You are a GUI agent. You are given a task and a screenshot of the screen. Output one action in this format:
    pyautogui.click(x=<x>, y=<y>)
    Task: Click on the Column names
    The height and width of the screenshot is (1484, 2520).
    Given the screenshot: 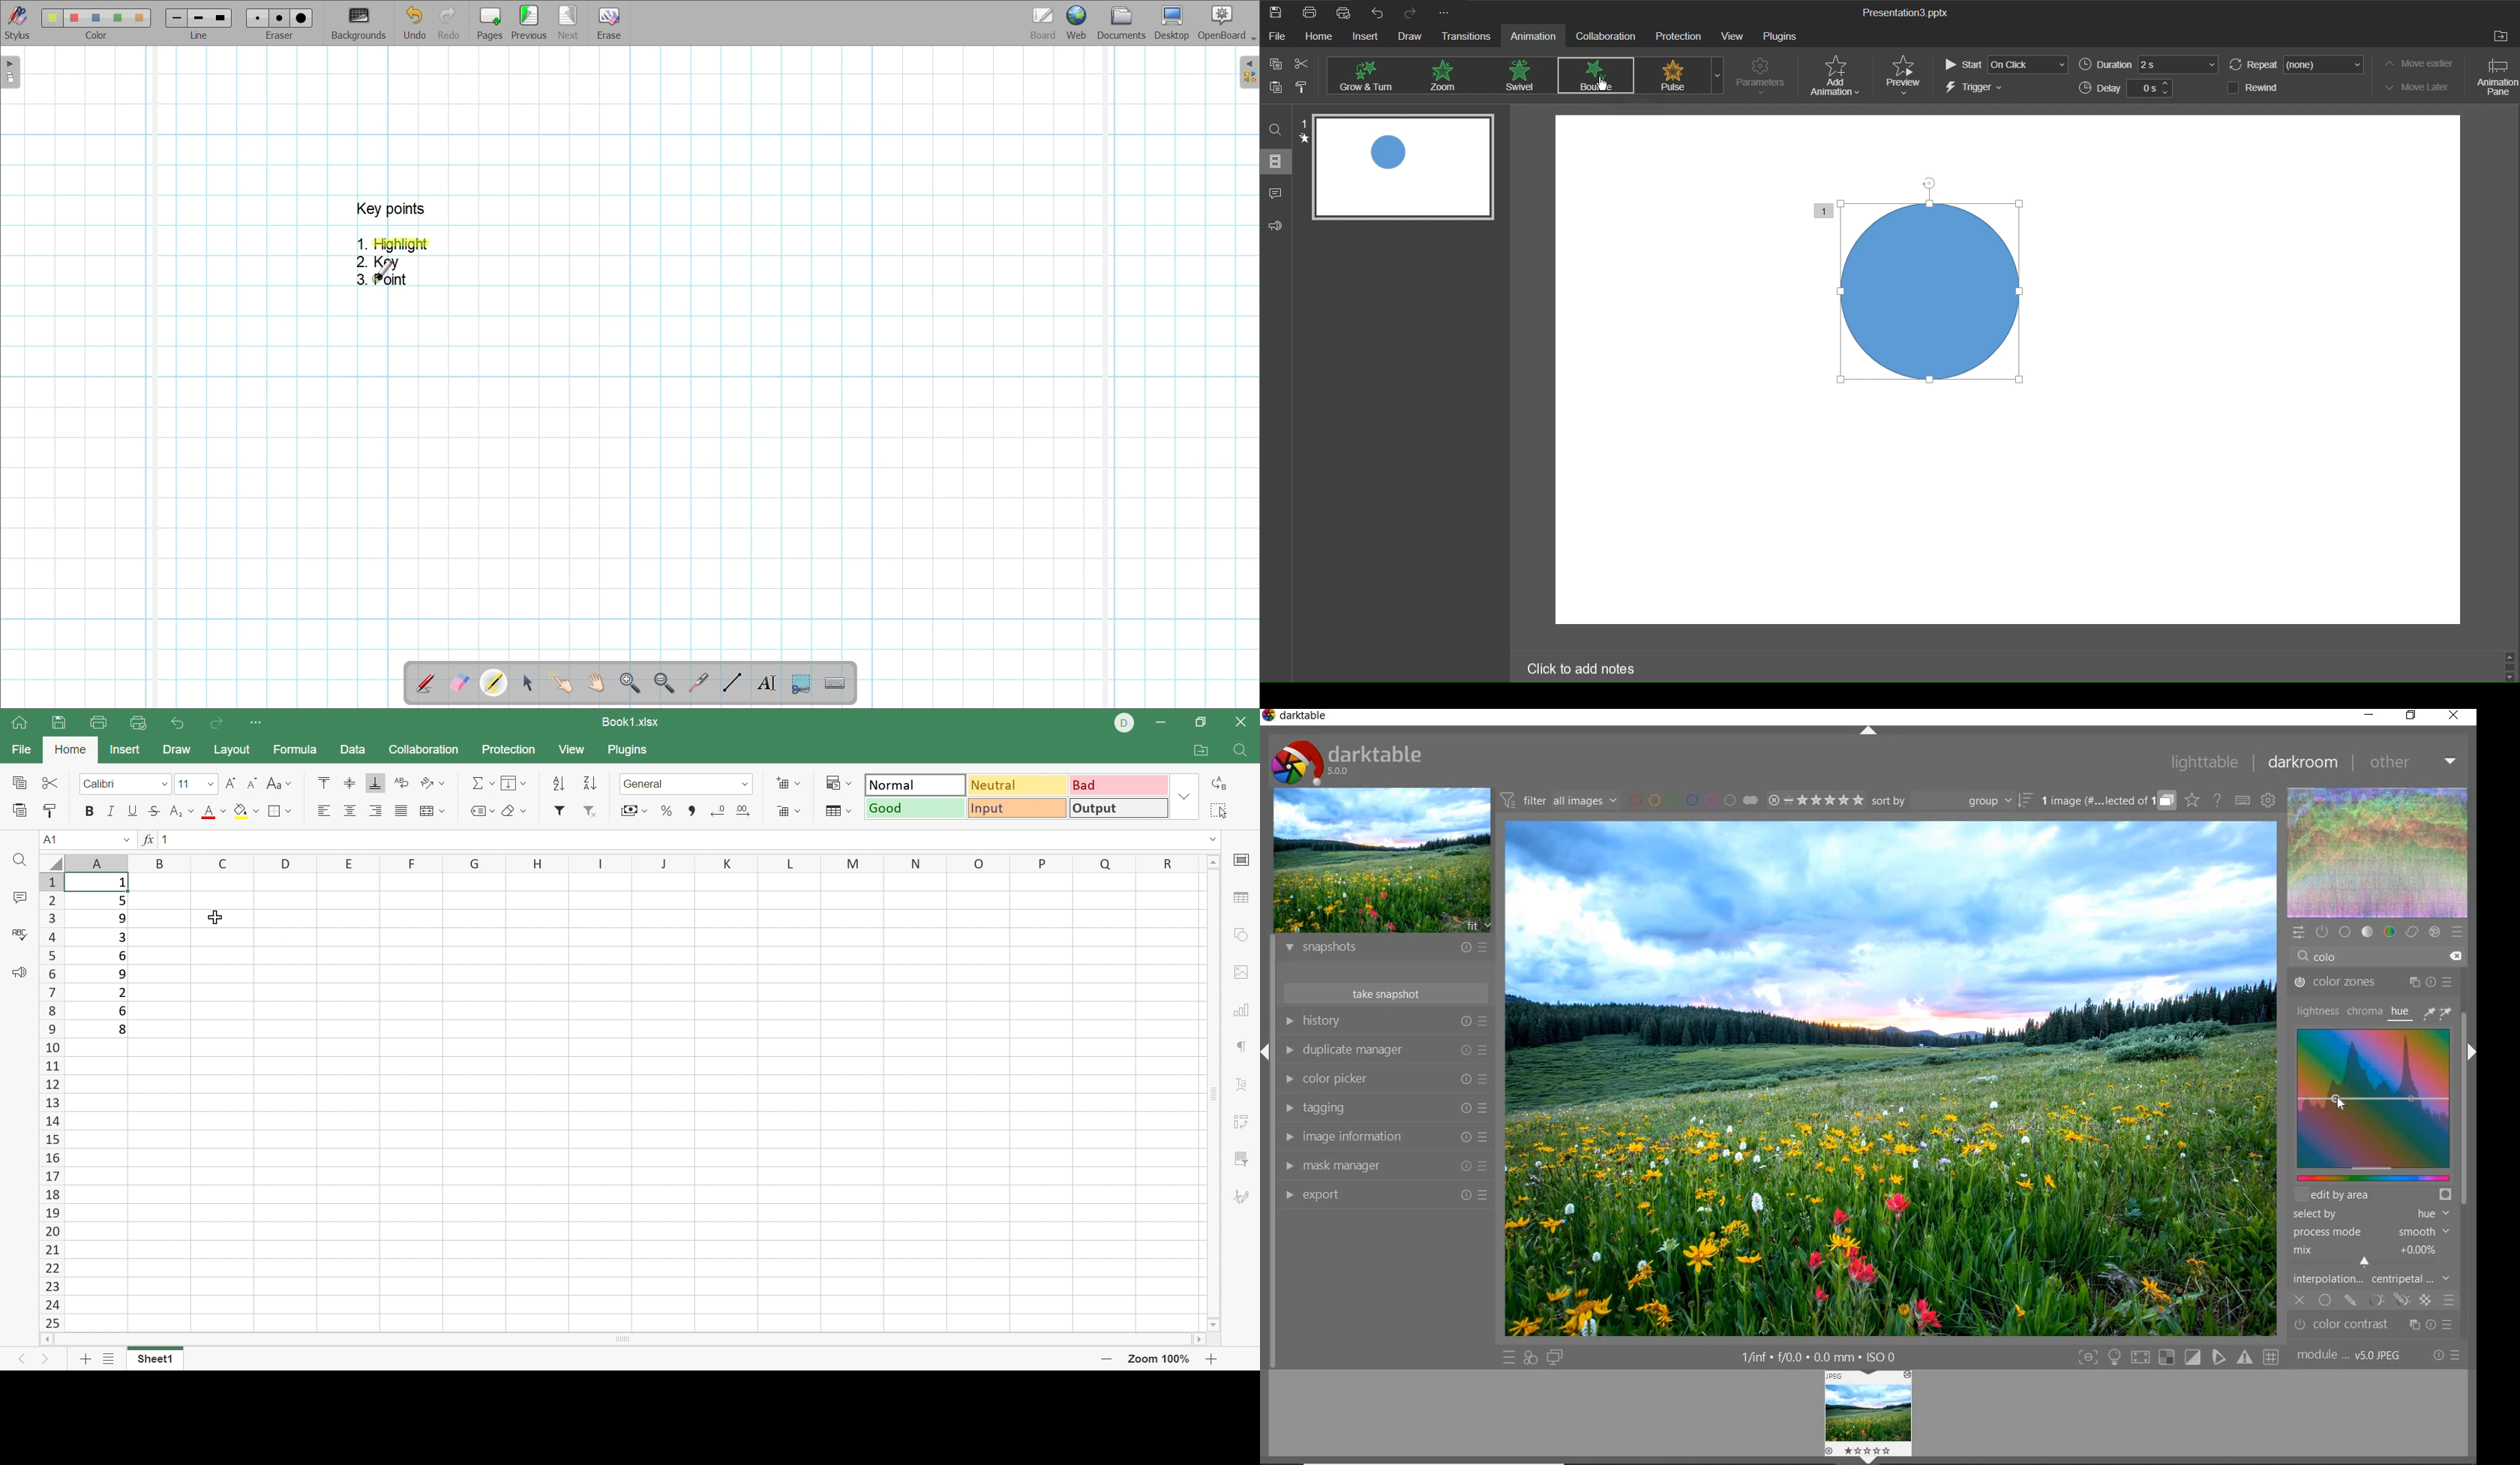 What is the action you would take?
    pyautogui.click(x=629, y=862)
    